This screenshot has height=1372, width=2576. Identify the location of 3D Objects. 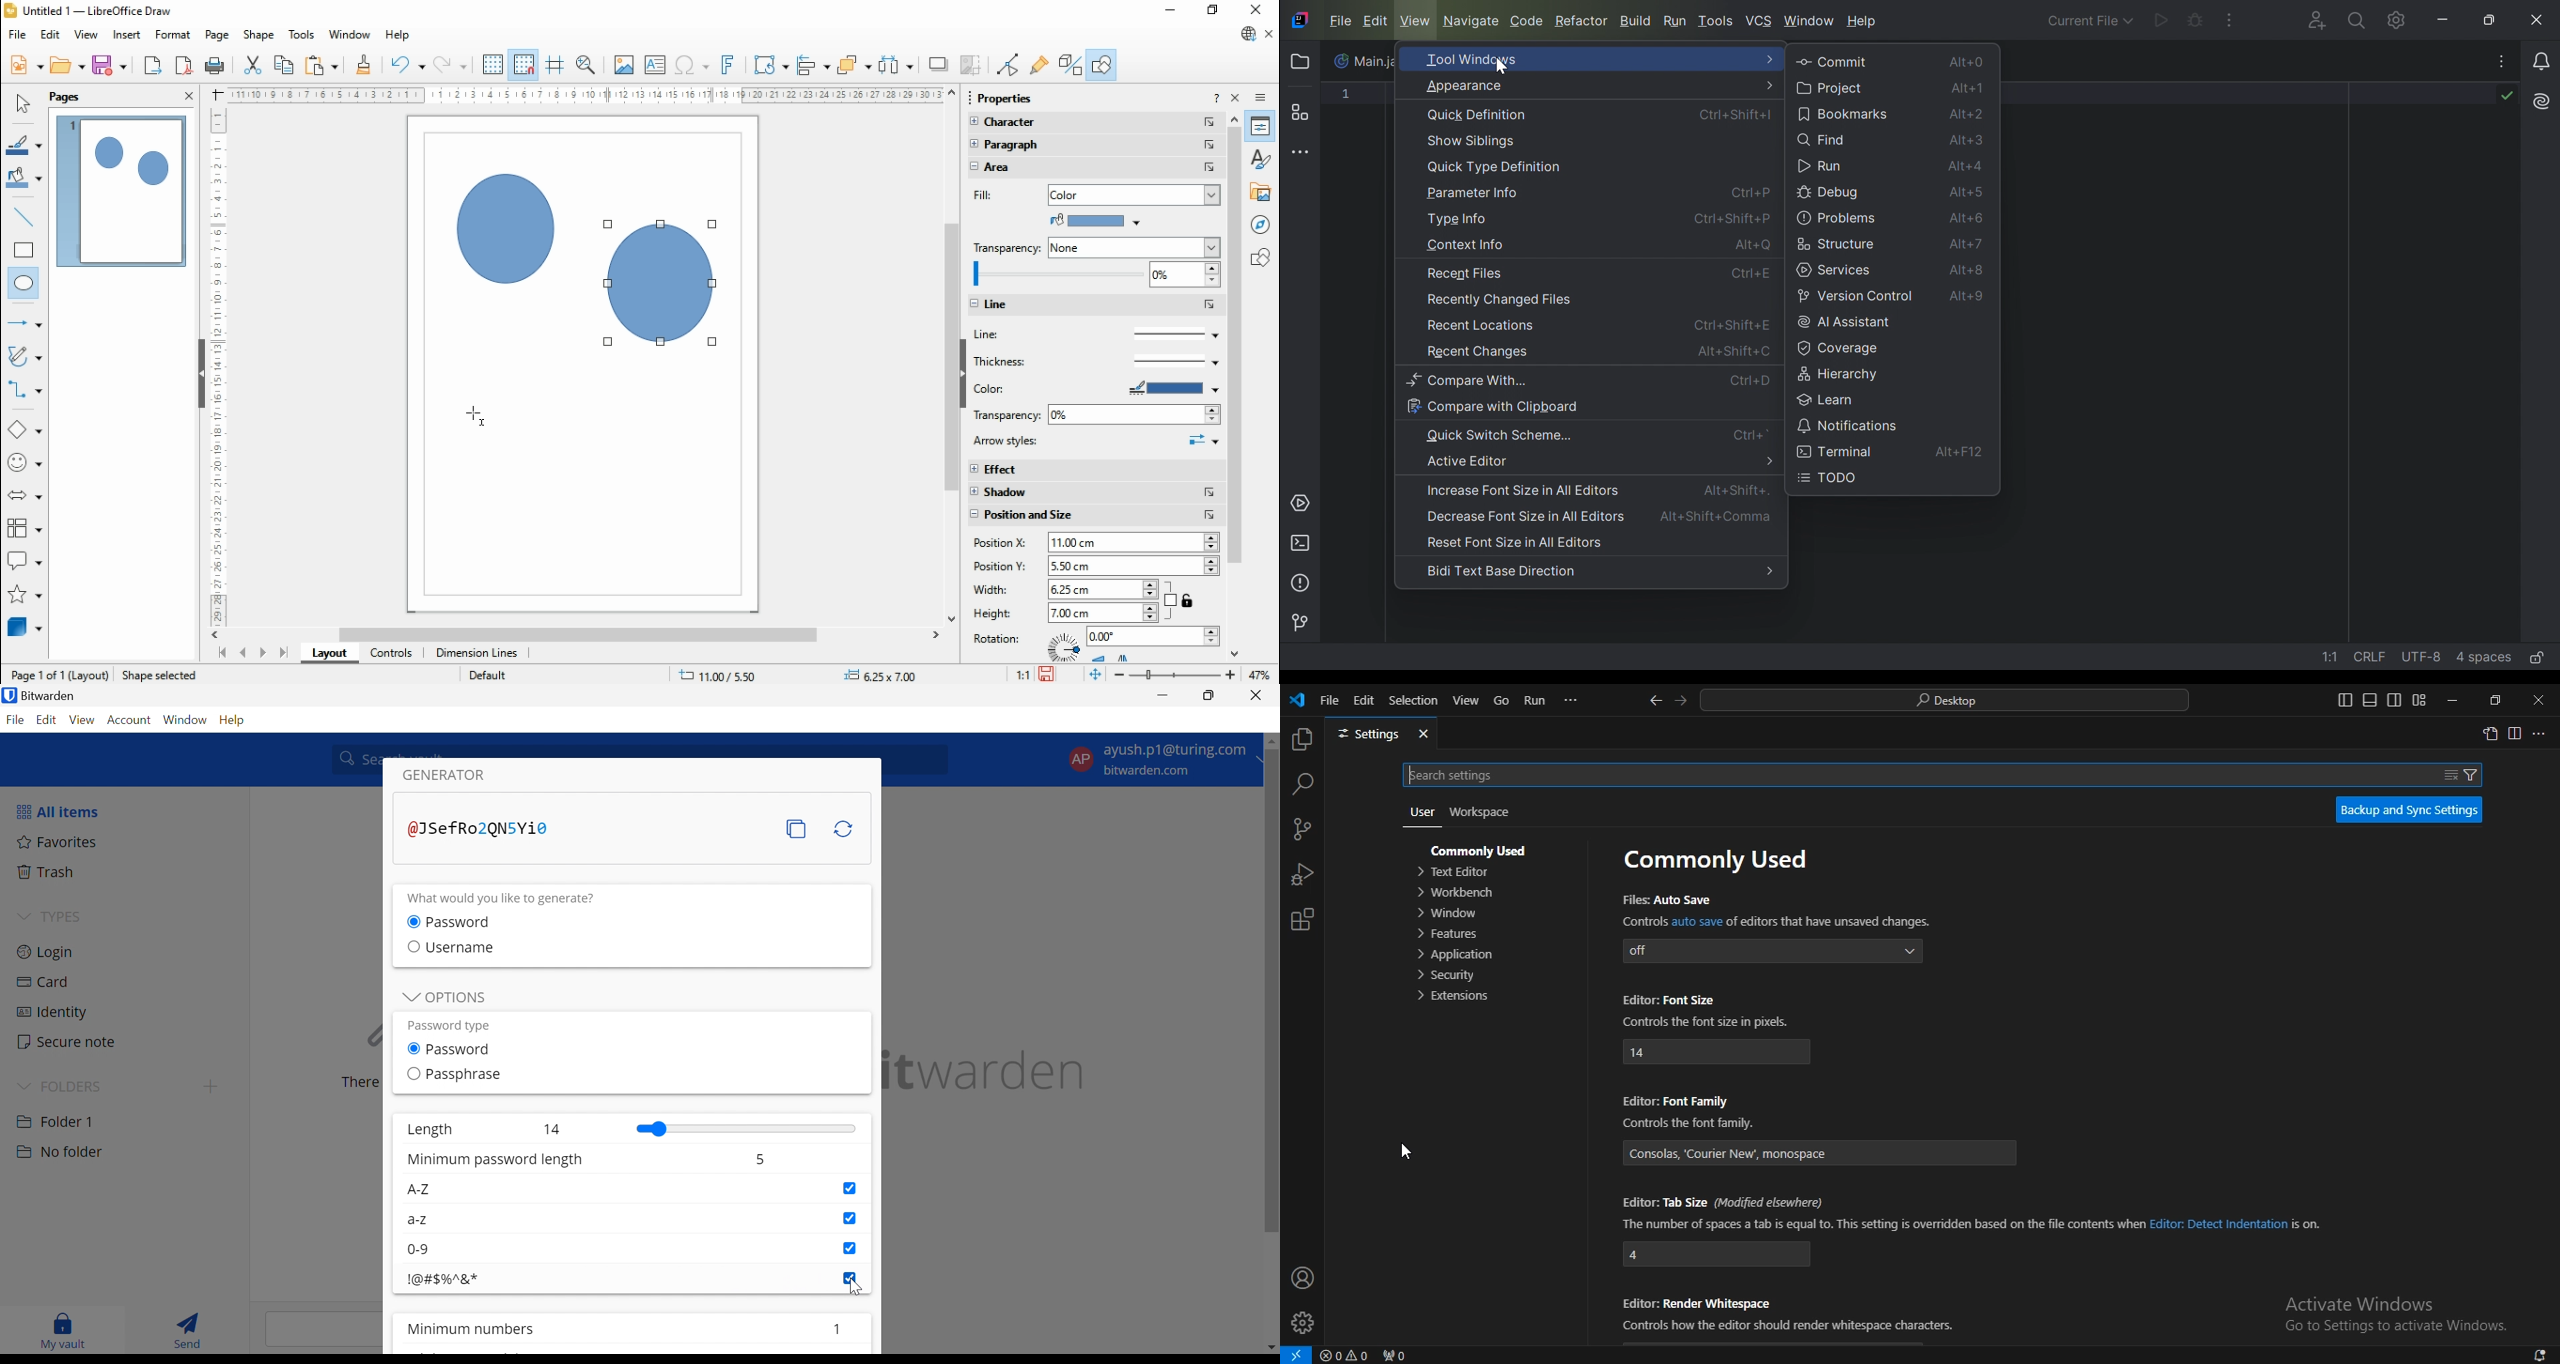
(23, 627).